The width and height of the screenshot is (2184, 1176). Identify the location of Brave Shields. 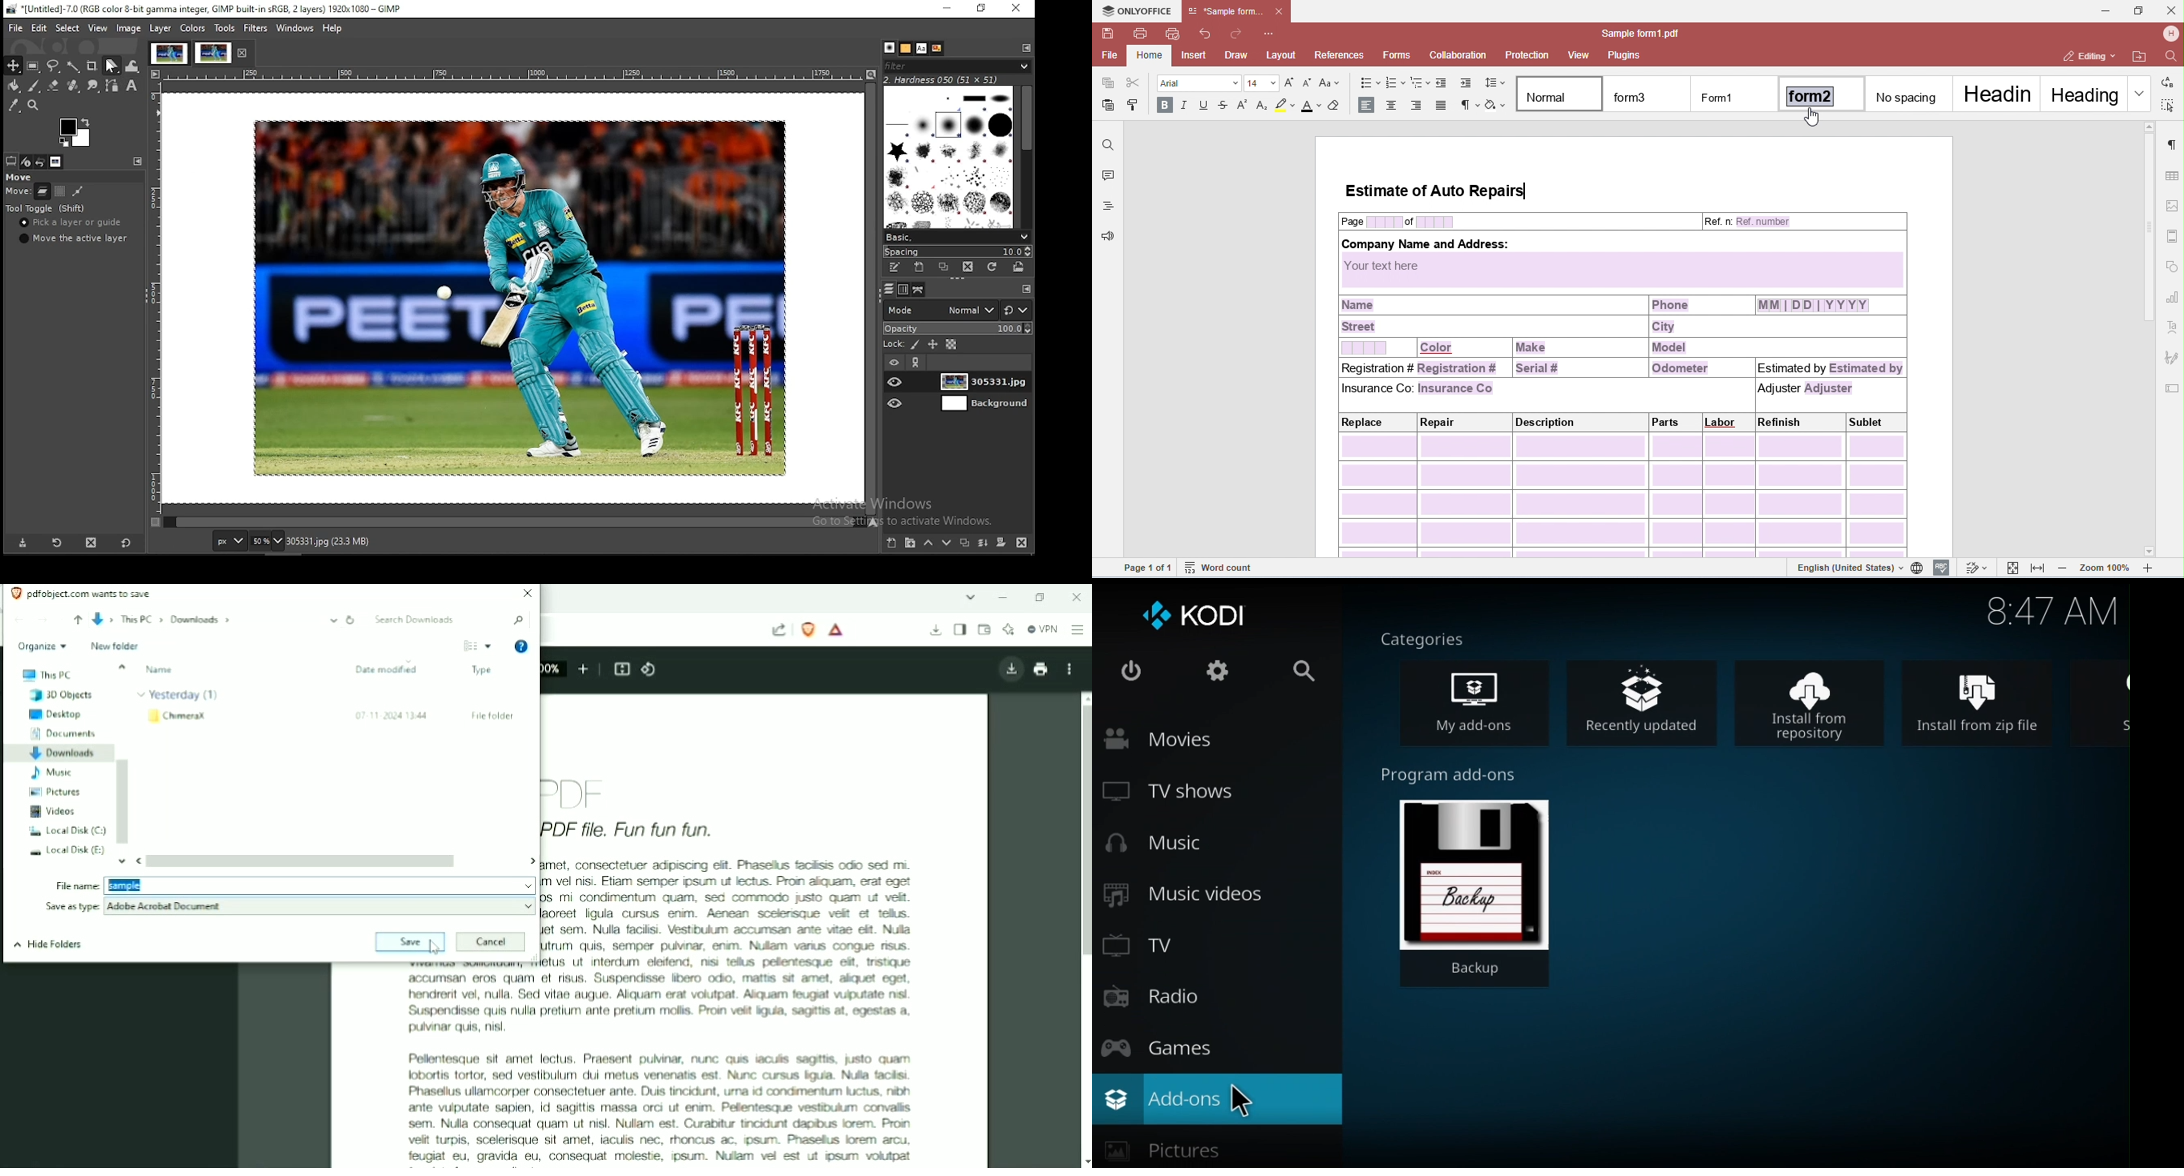
(808, 629).